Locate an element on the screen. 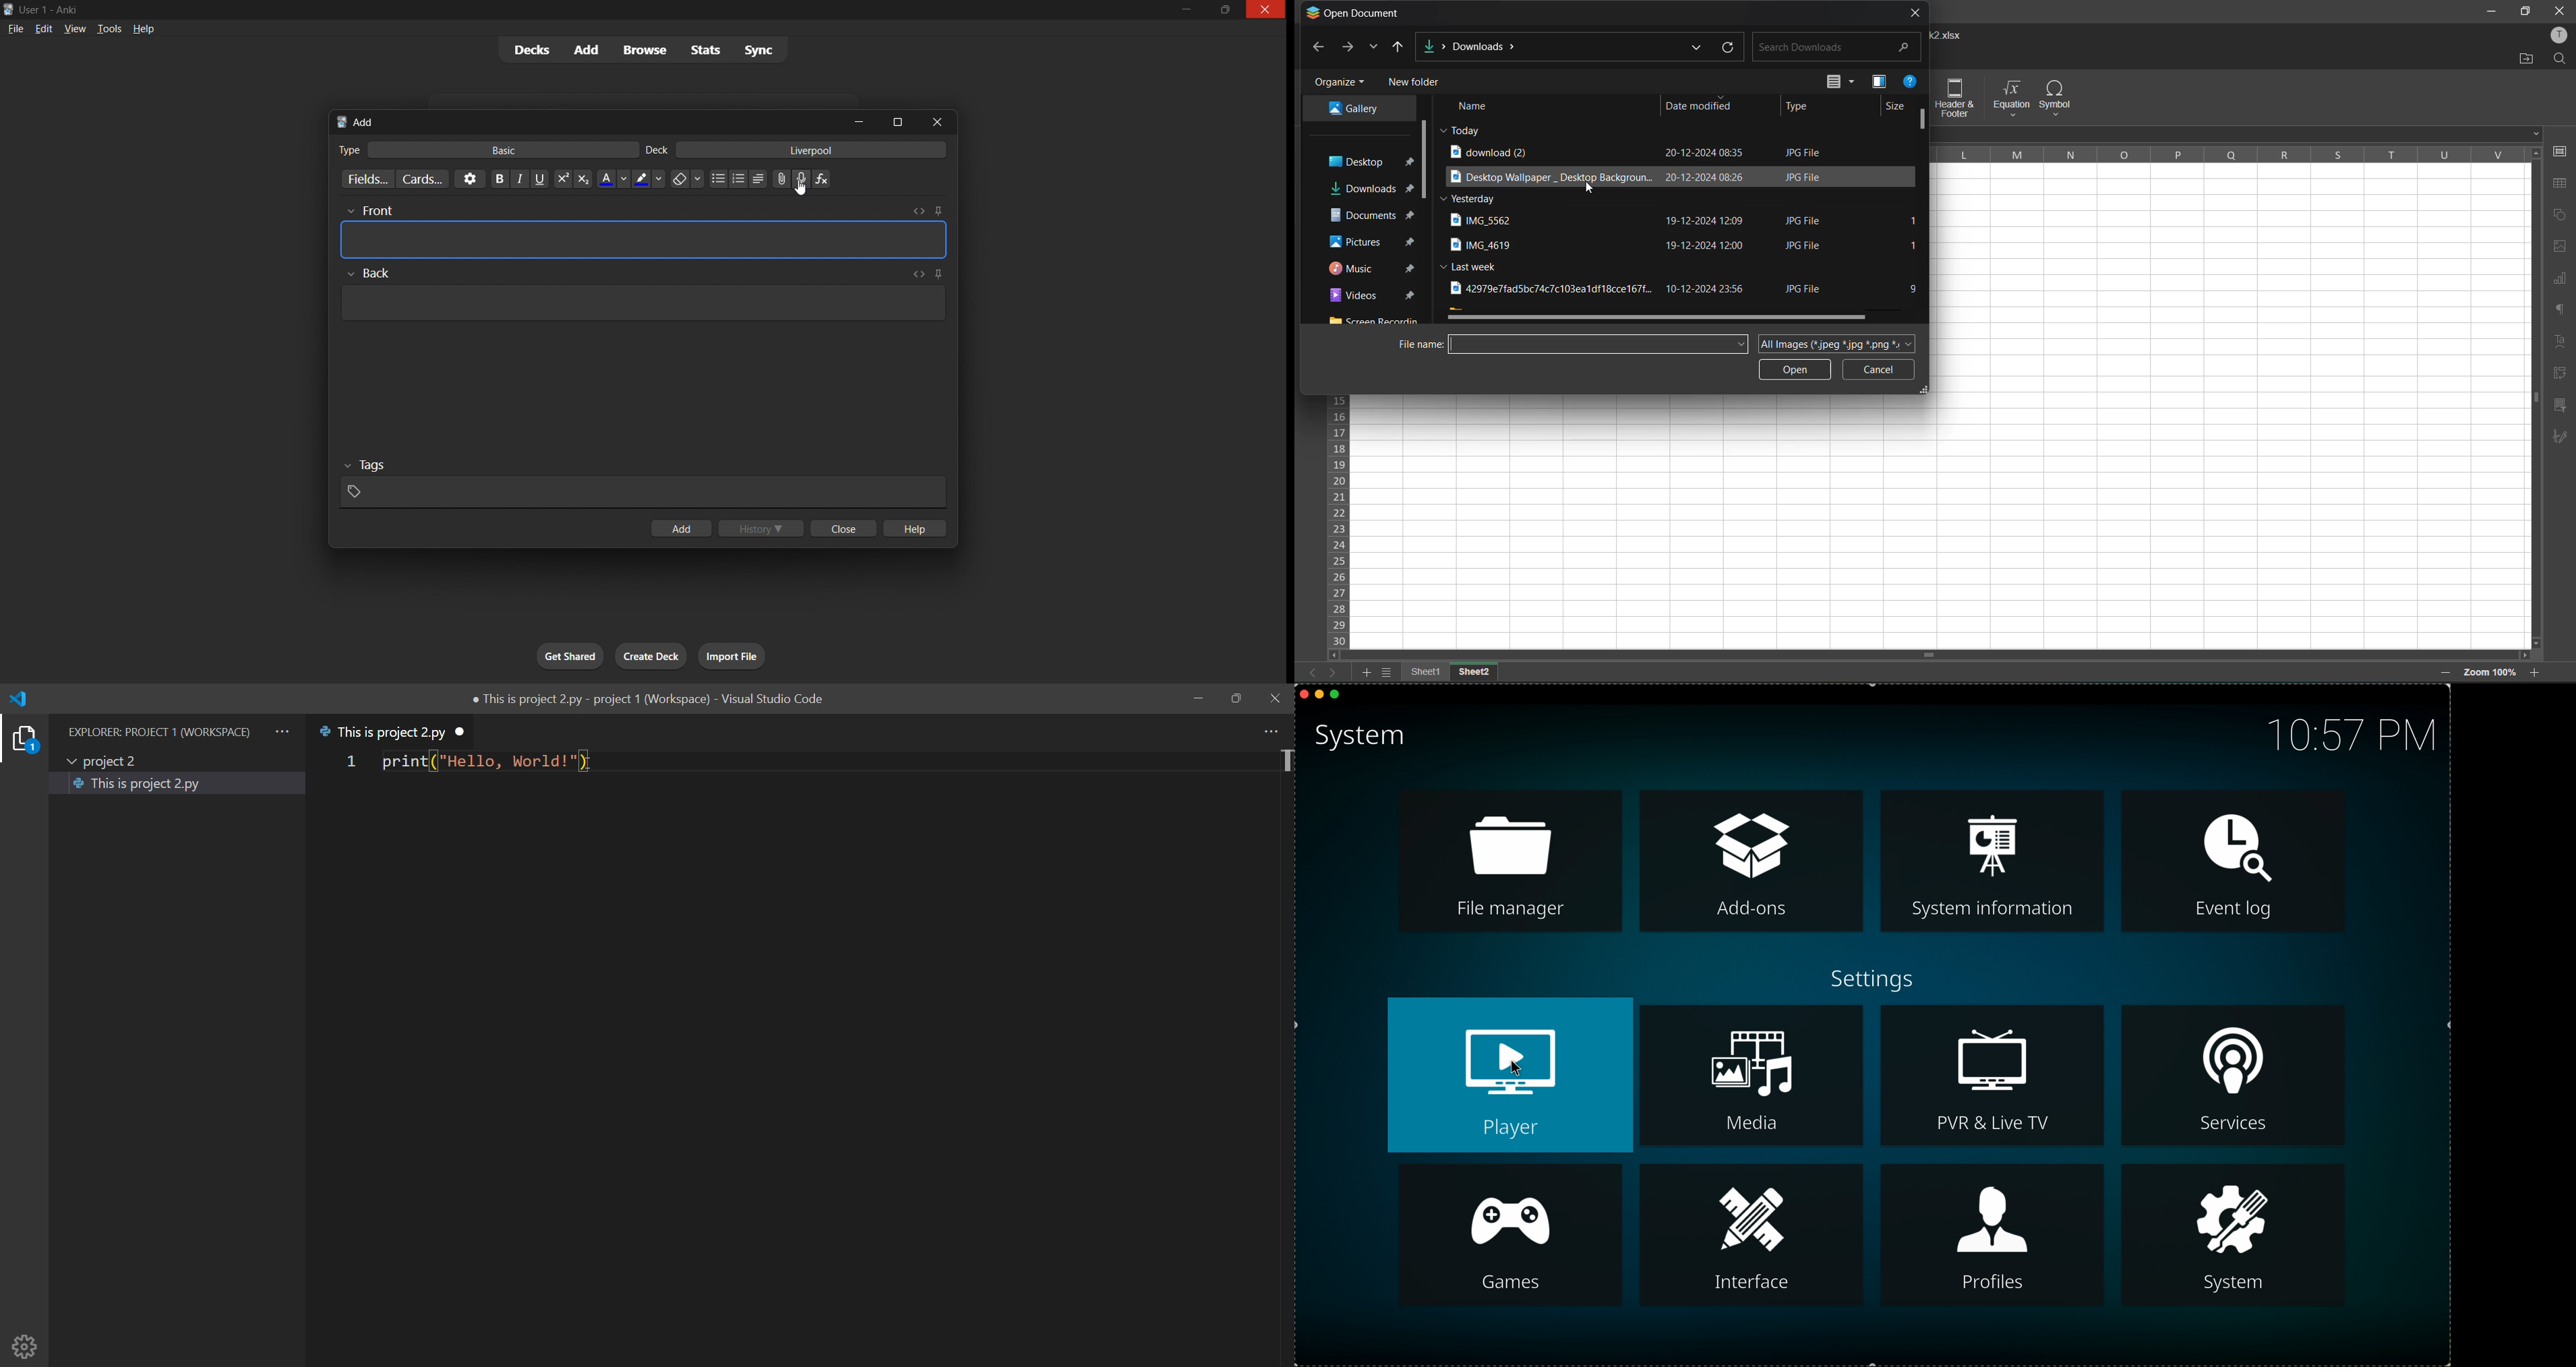  card front input is located at coordinates (644, 229).